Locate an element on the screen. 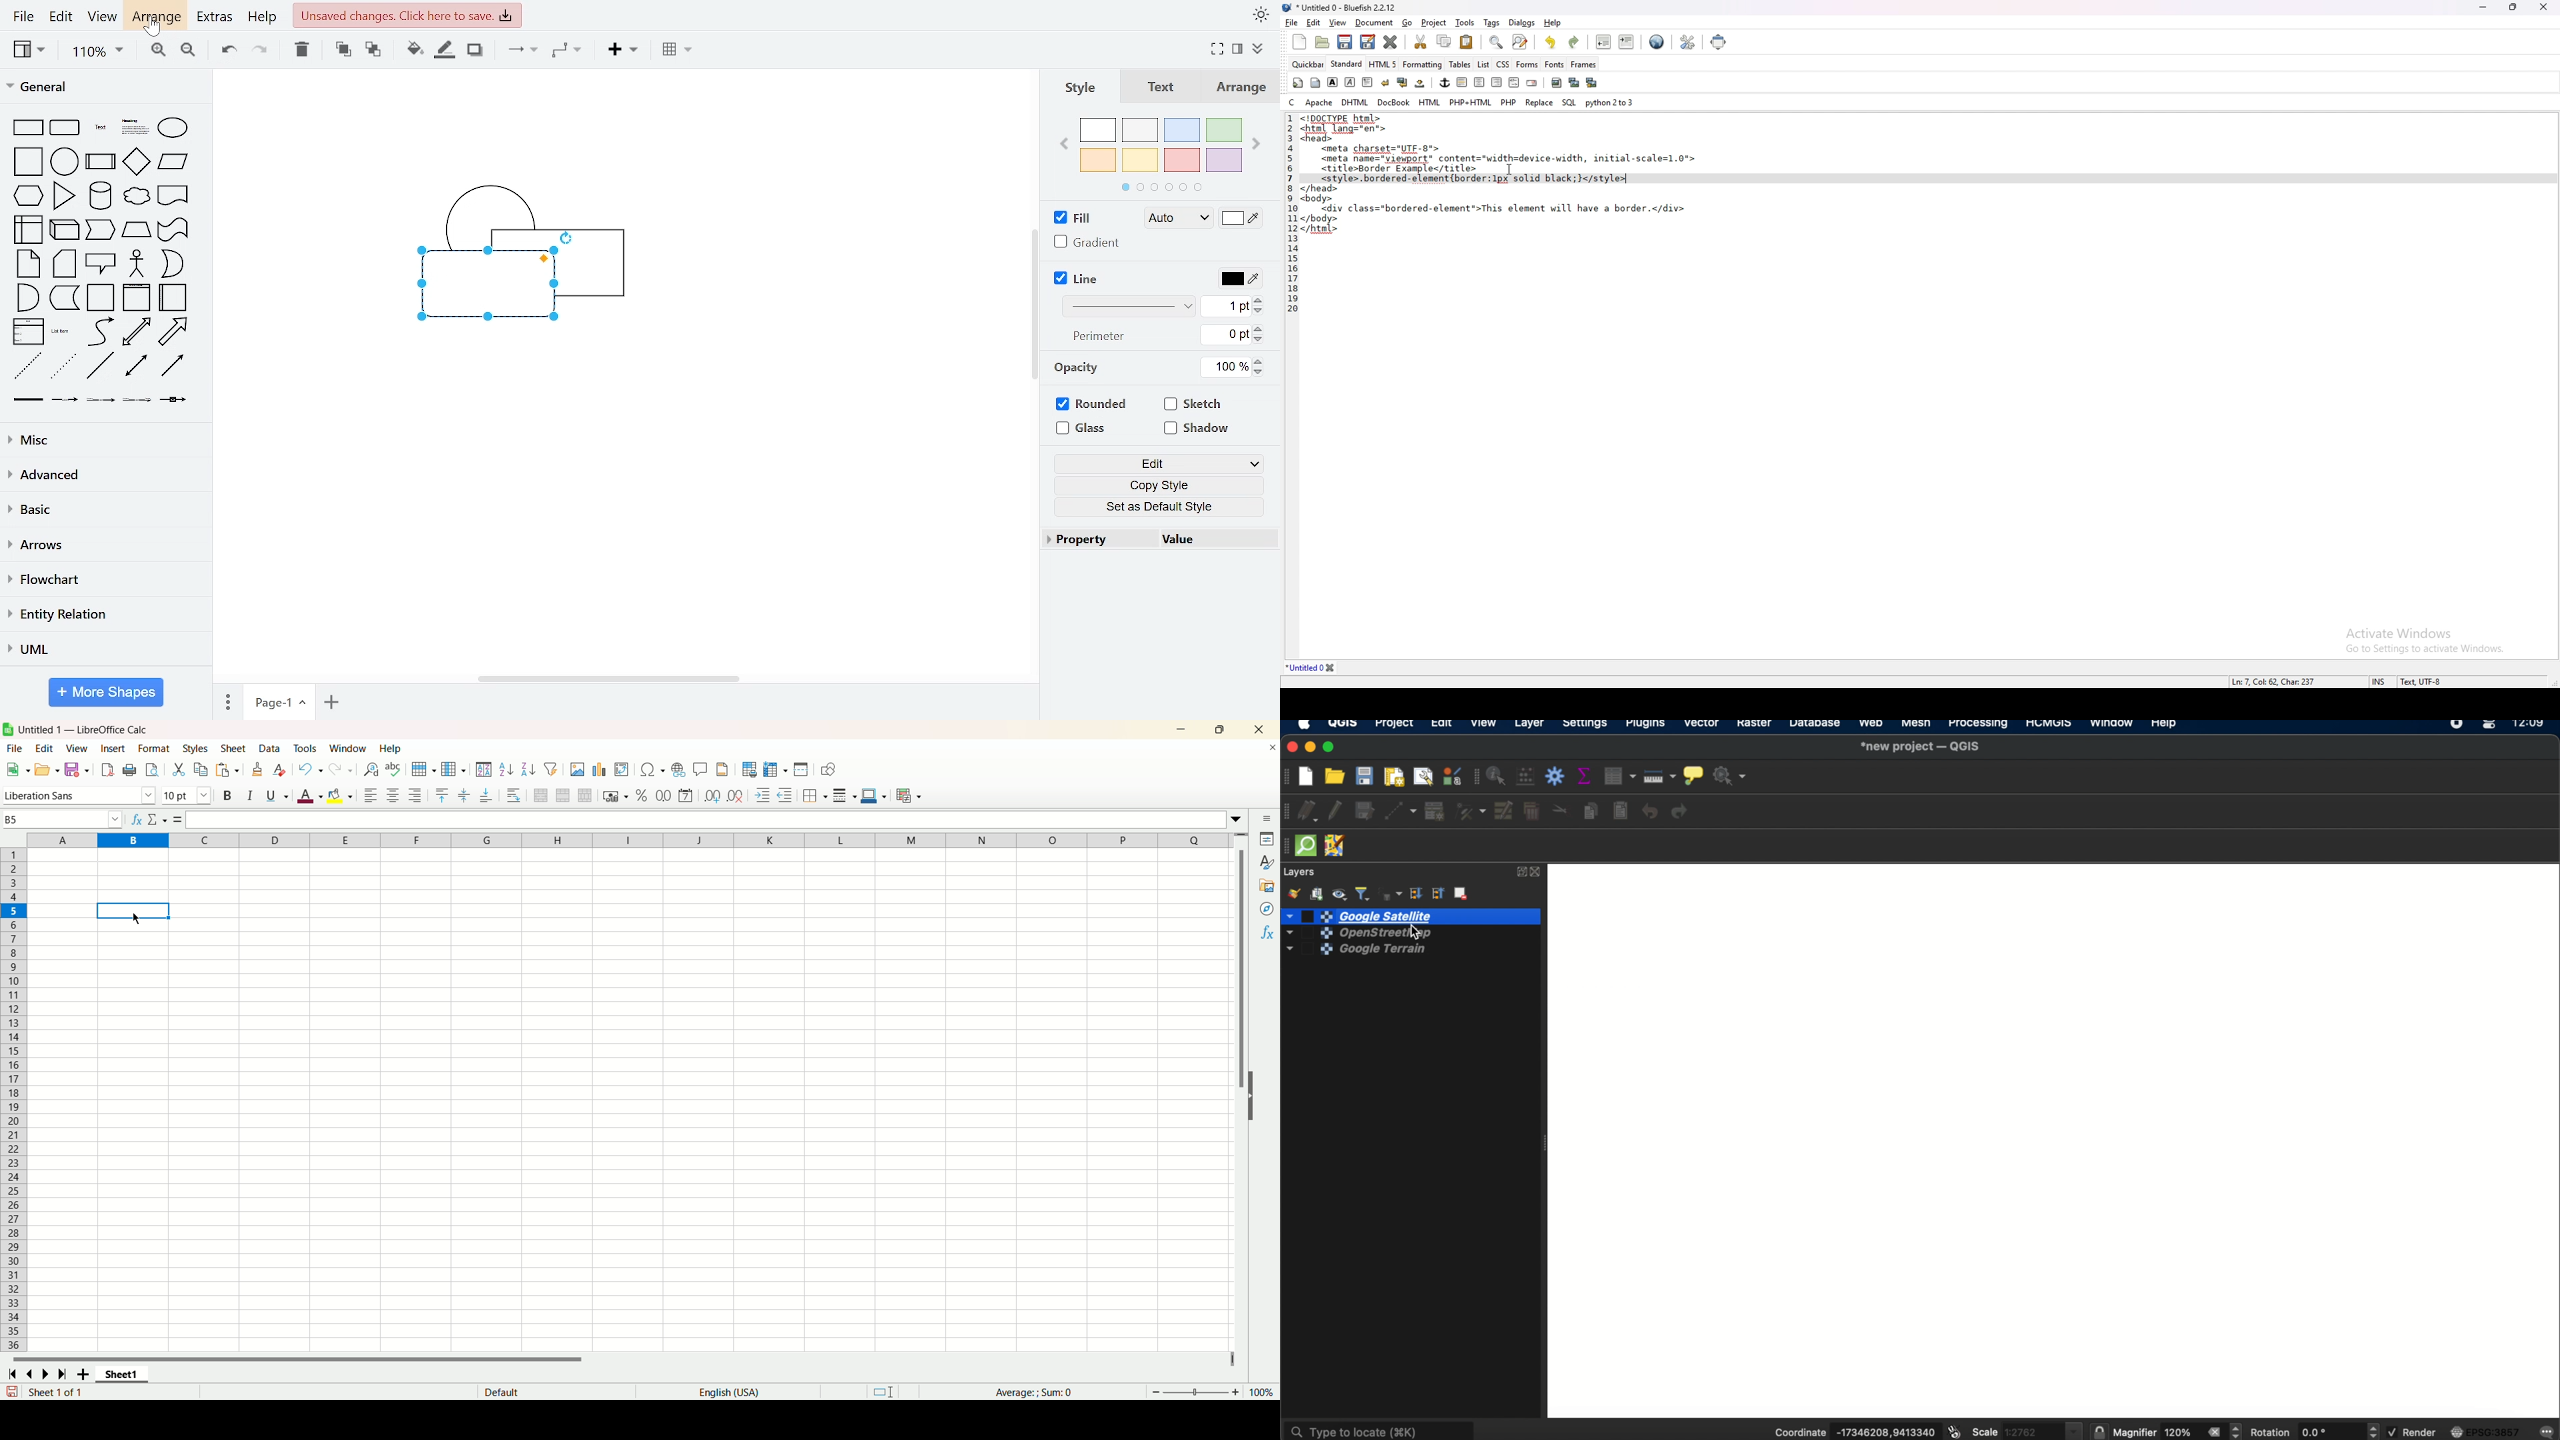 The width and height of the screenshot is (2576, 1456). new is located at coordinates (1299, 42).